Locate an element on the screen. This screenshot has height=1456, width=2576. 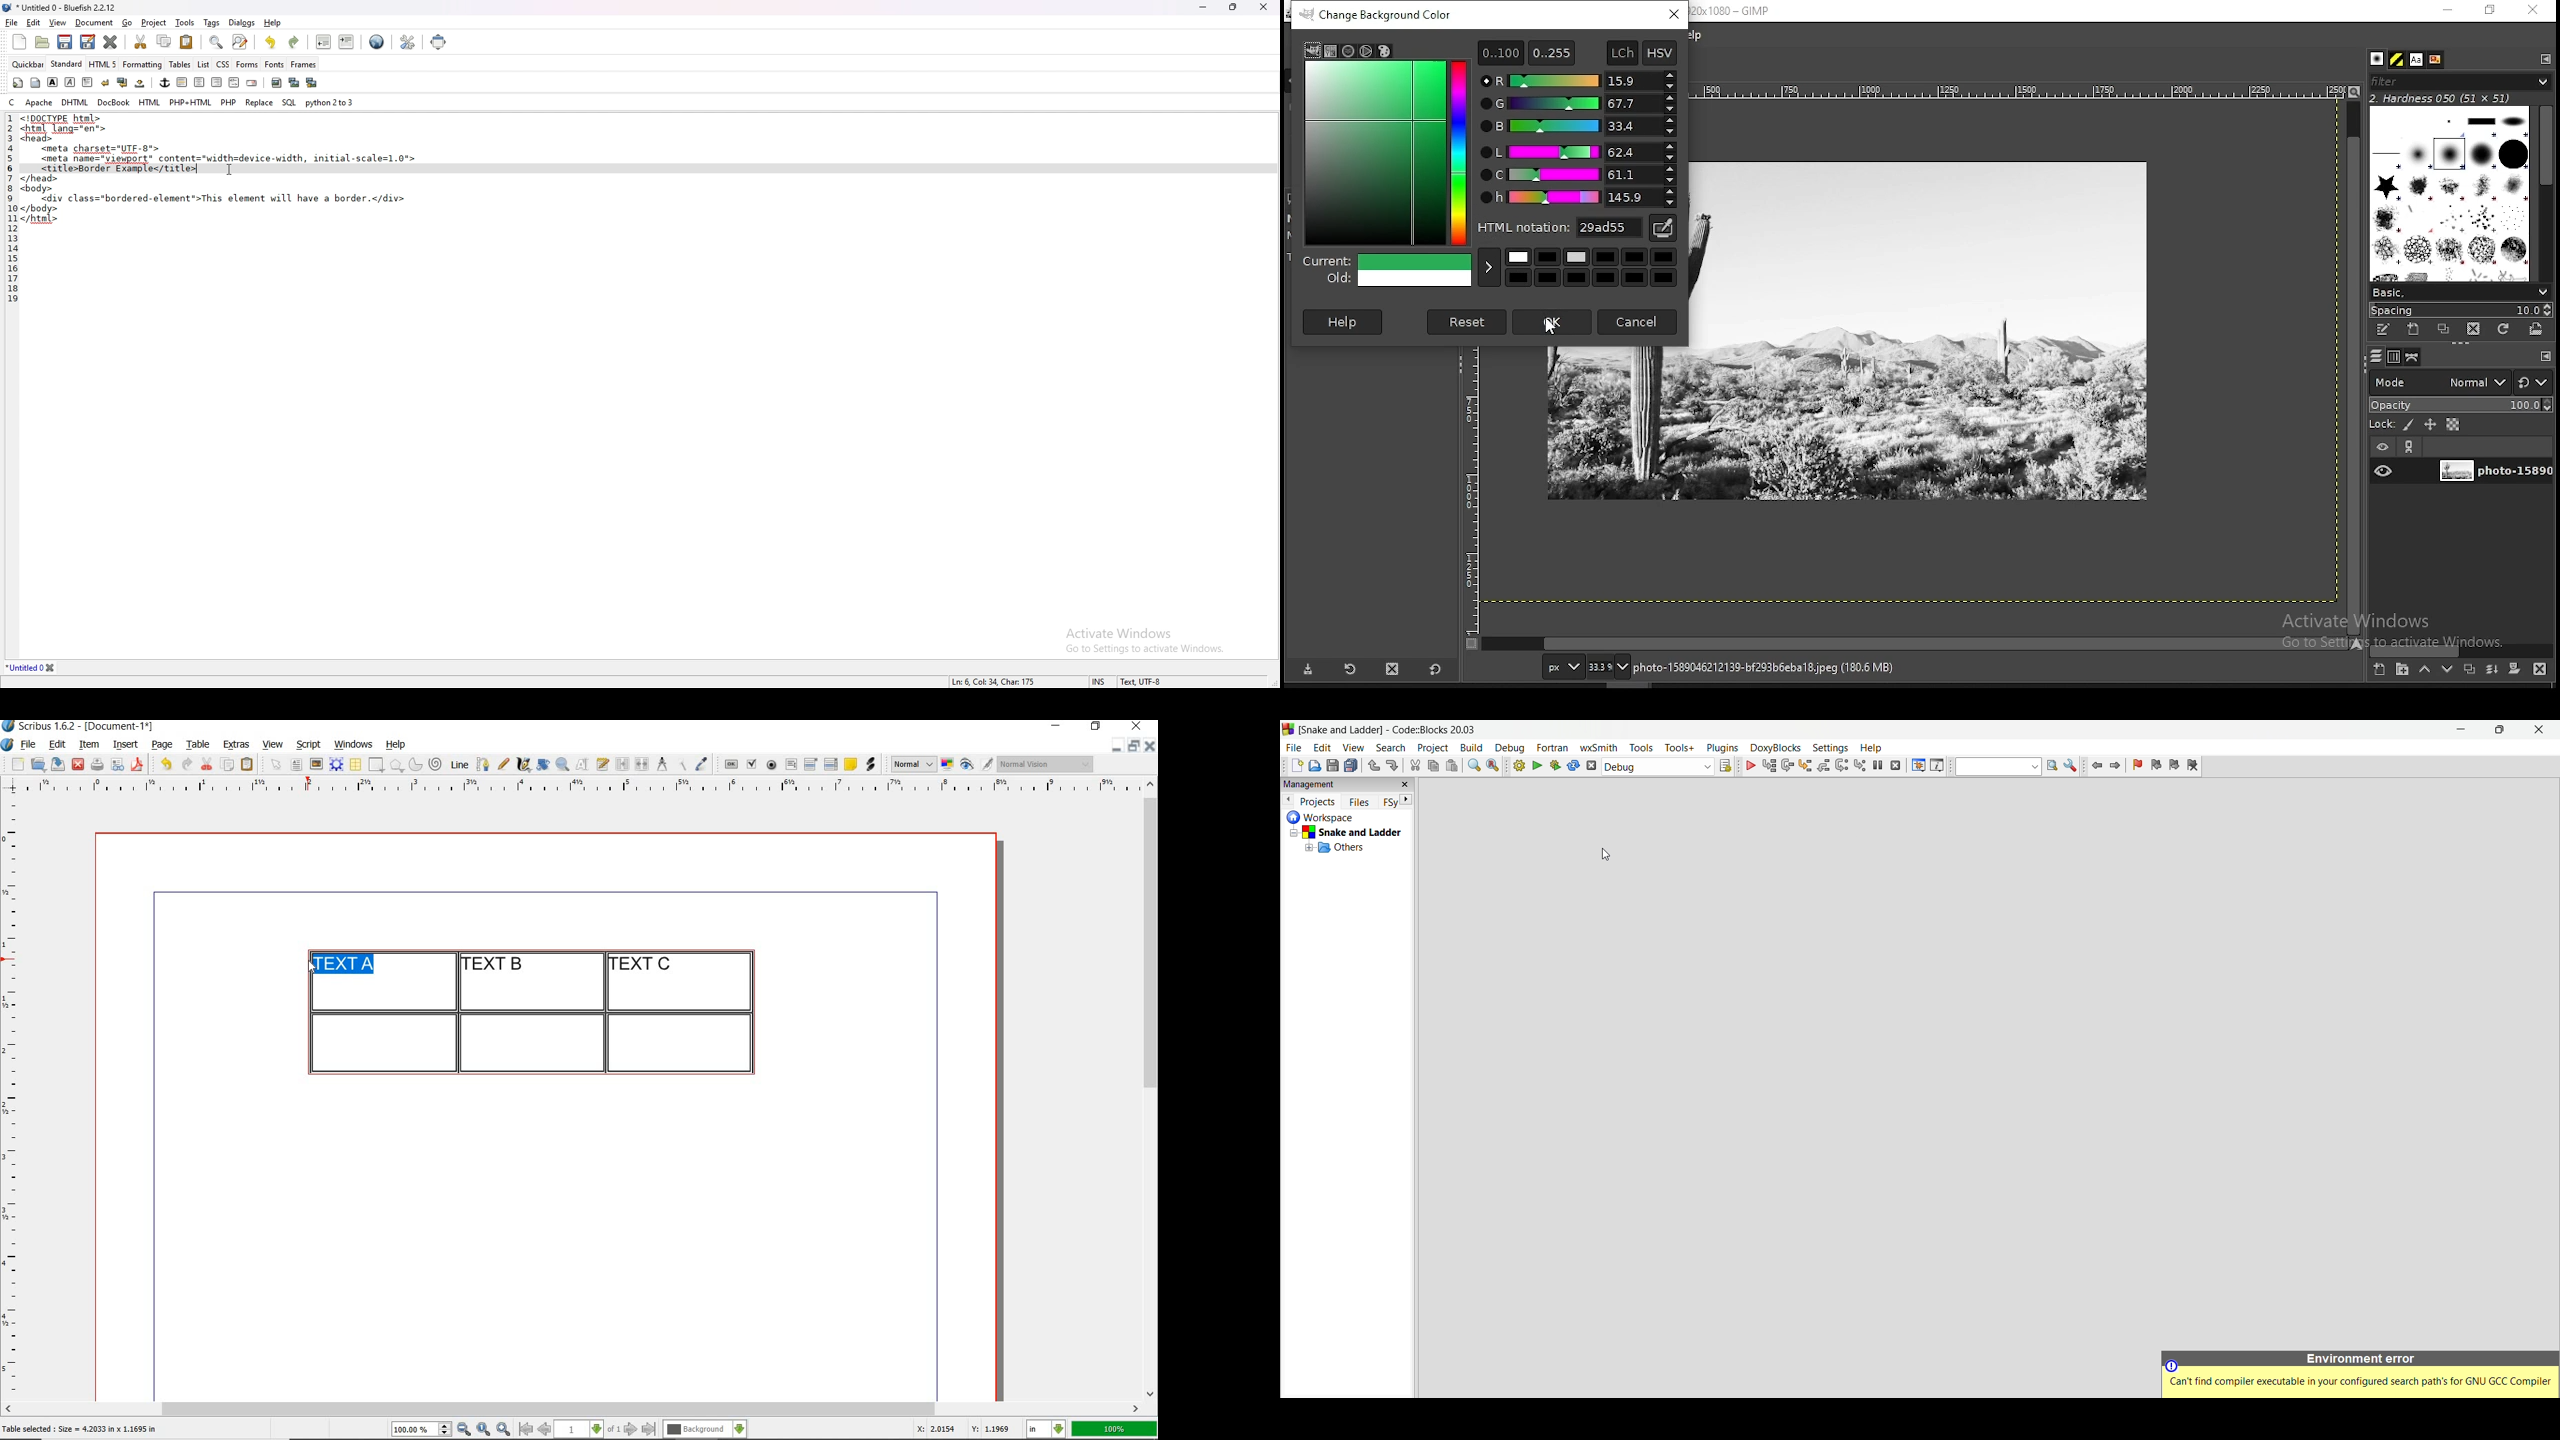
measurements is located at coordinates (662, 765).